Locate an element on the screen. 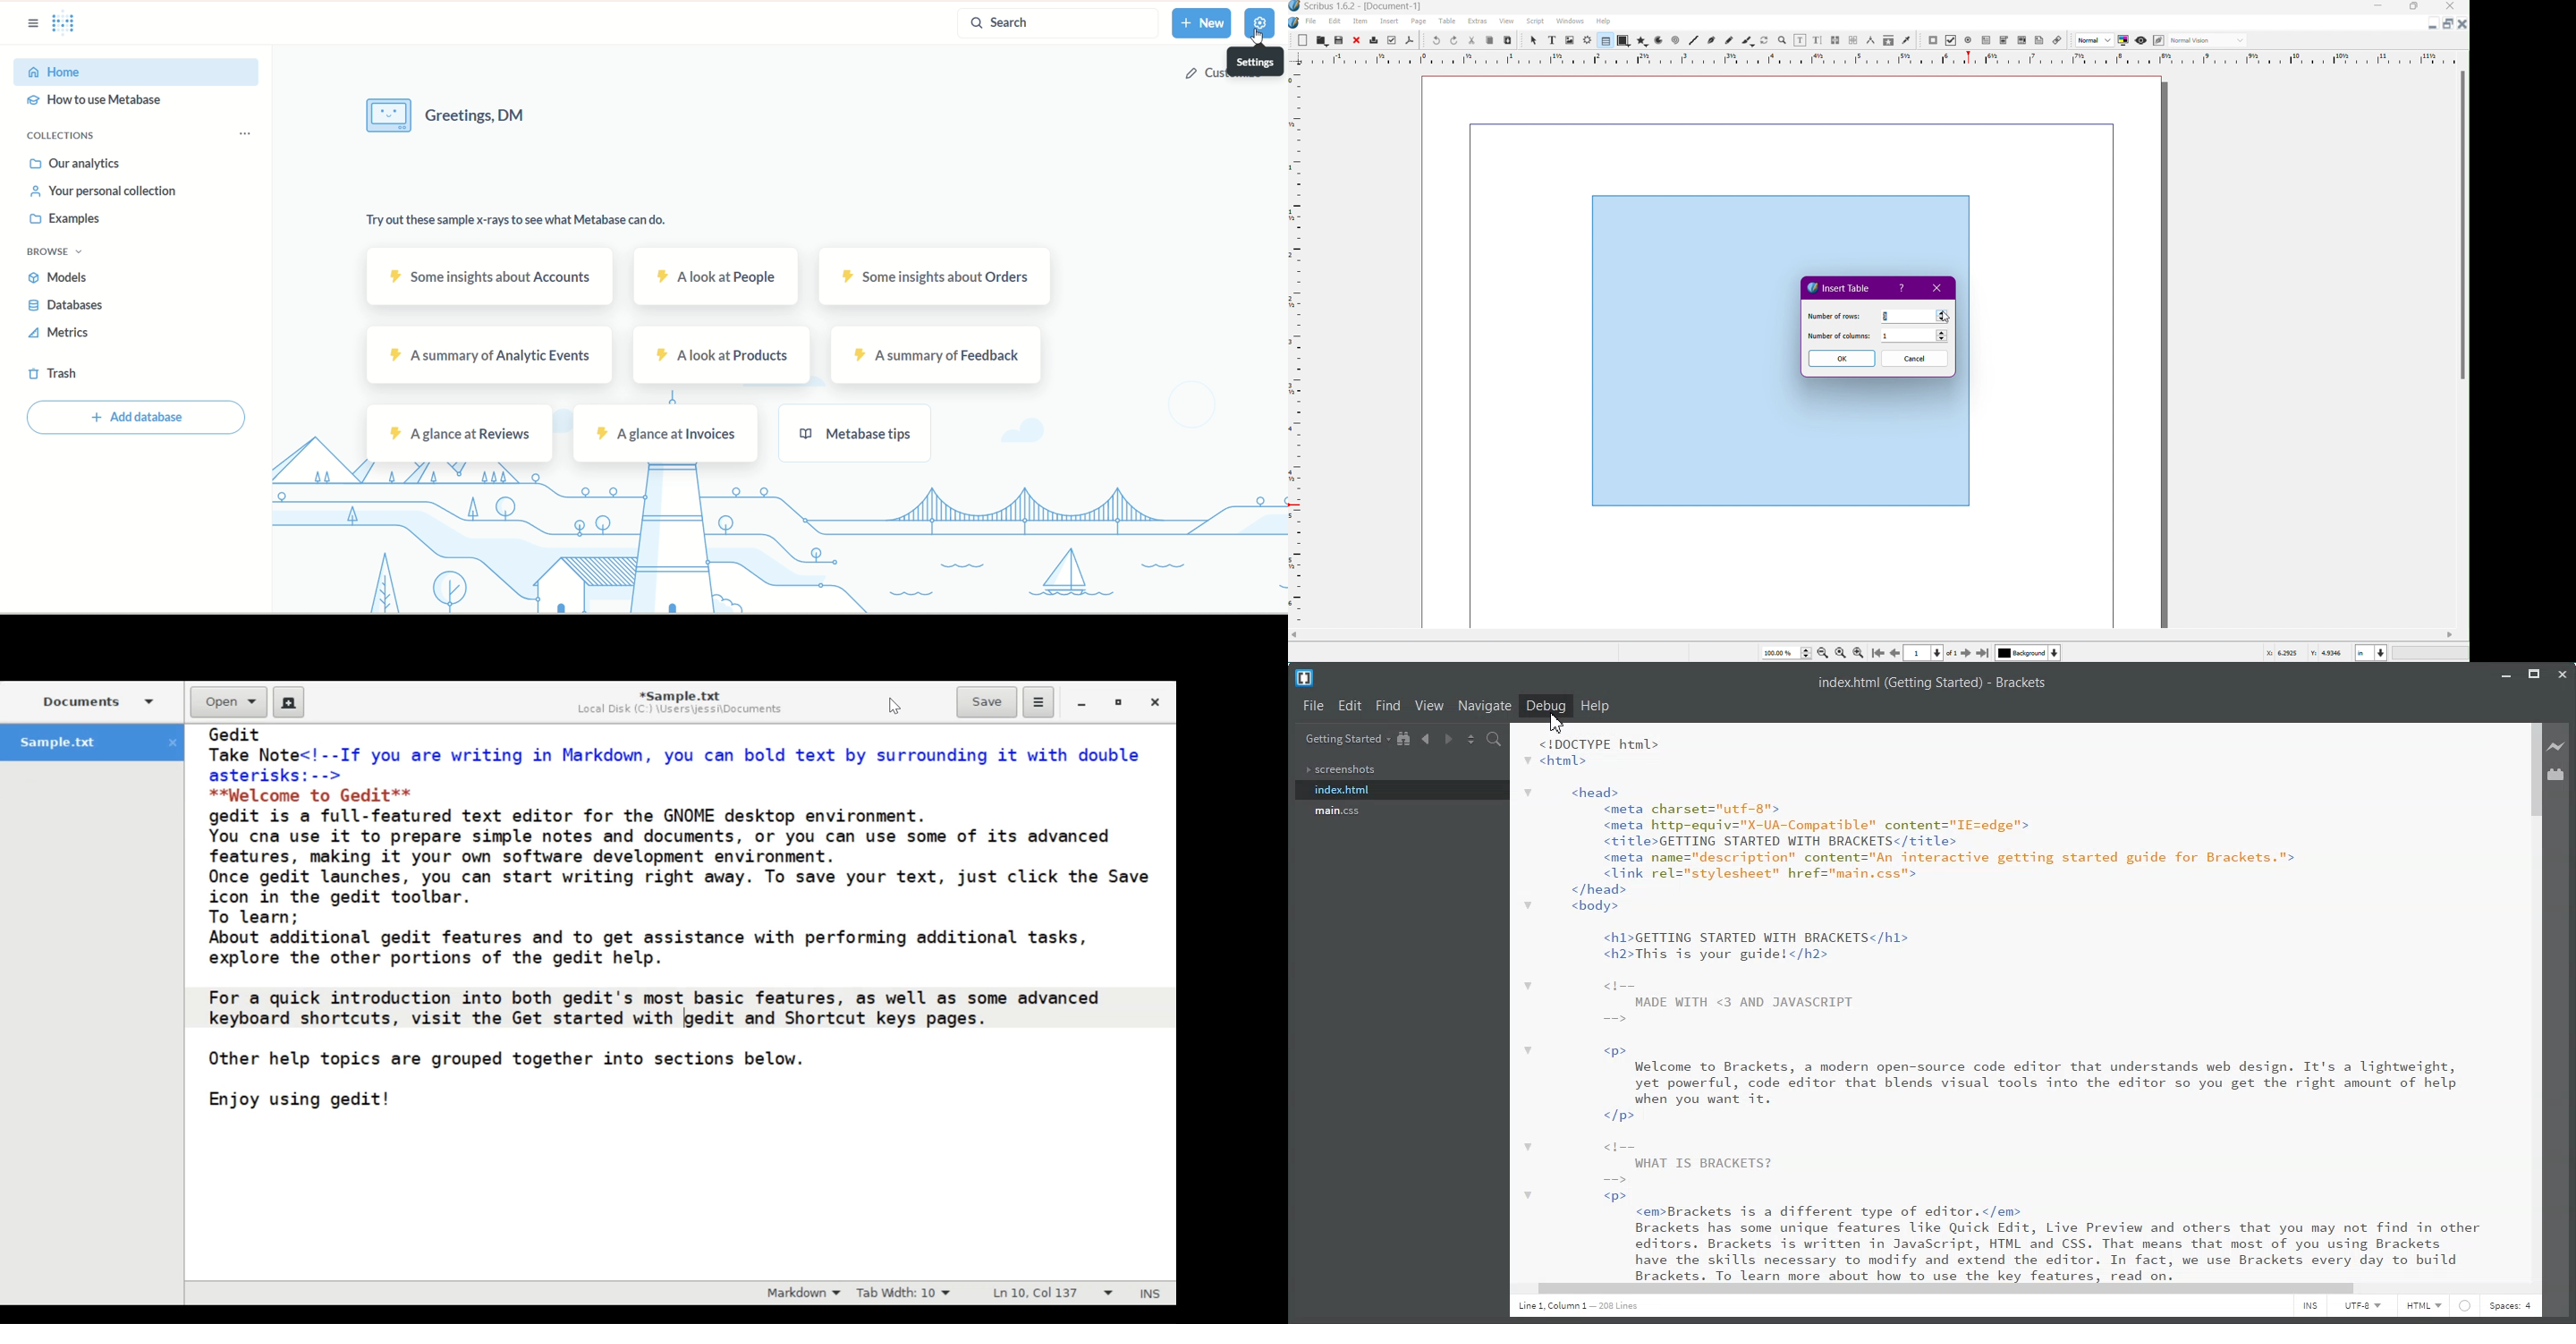  View is located at coordinates (1506, 23).